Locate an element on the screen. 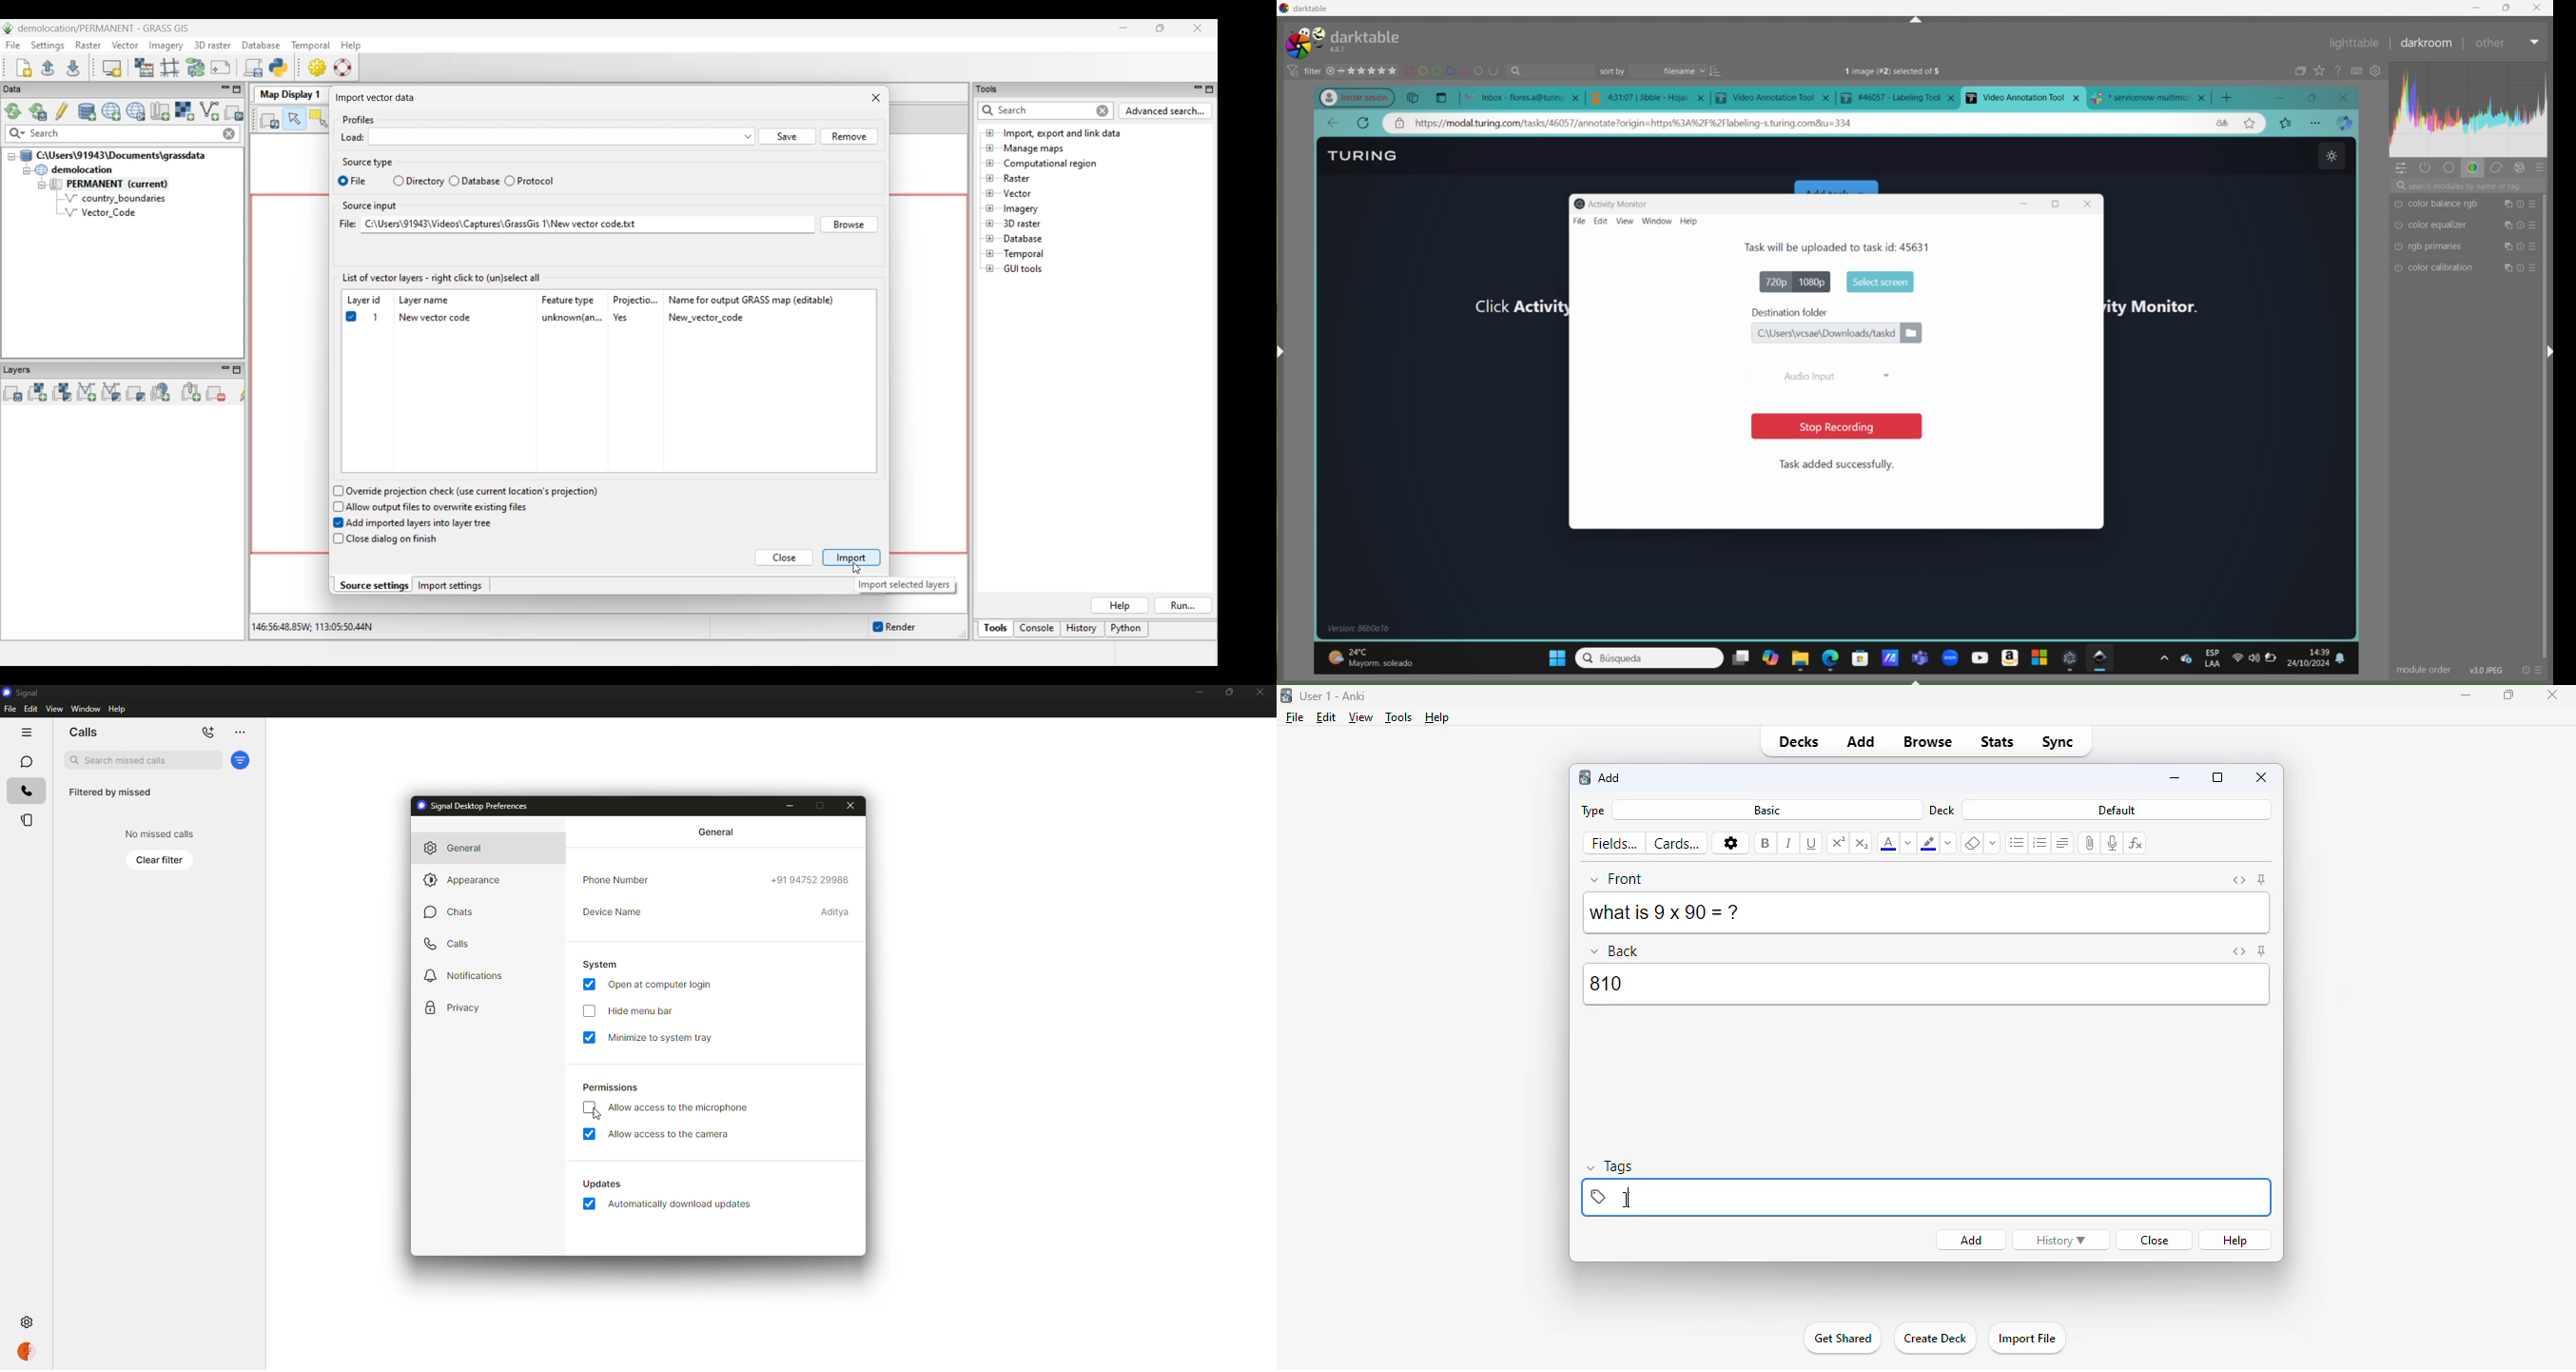 The width and height of the screenshot is (2576, 1372). text is located at coordinates (1908, 72).